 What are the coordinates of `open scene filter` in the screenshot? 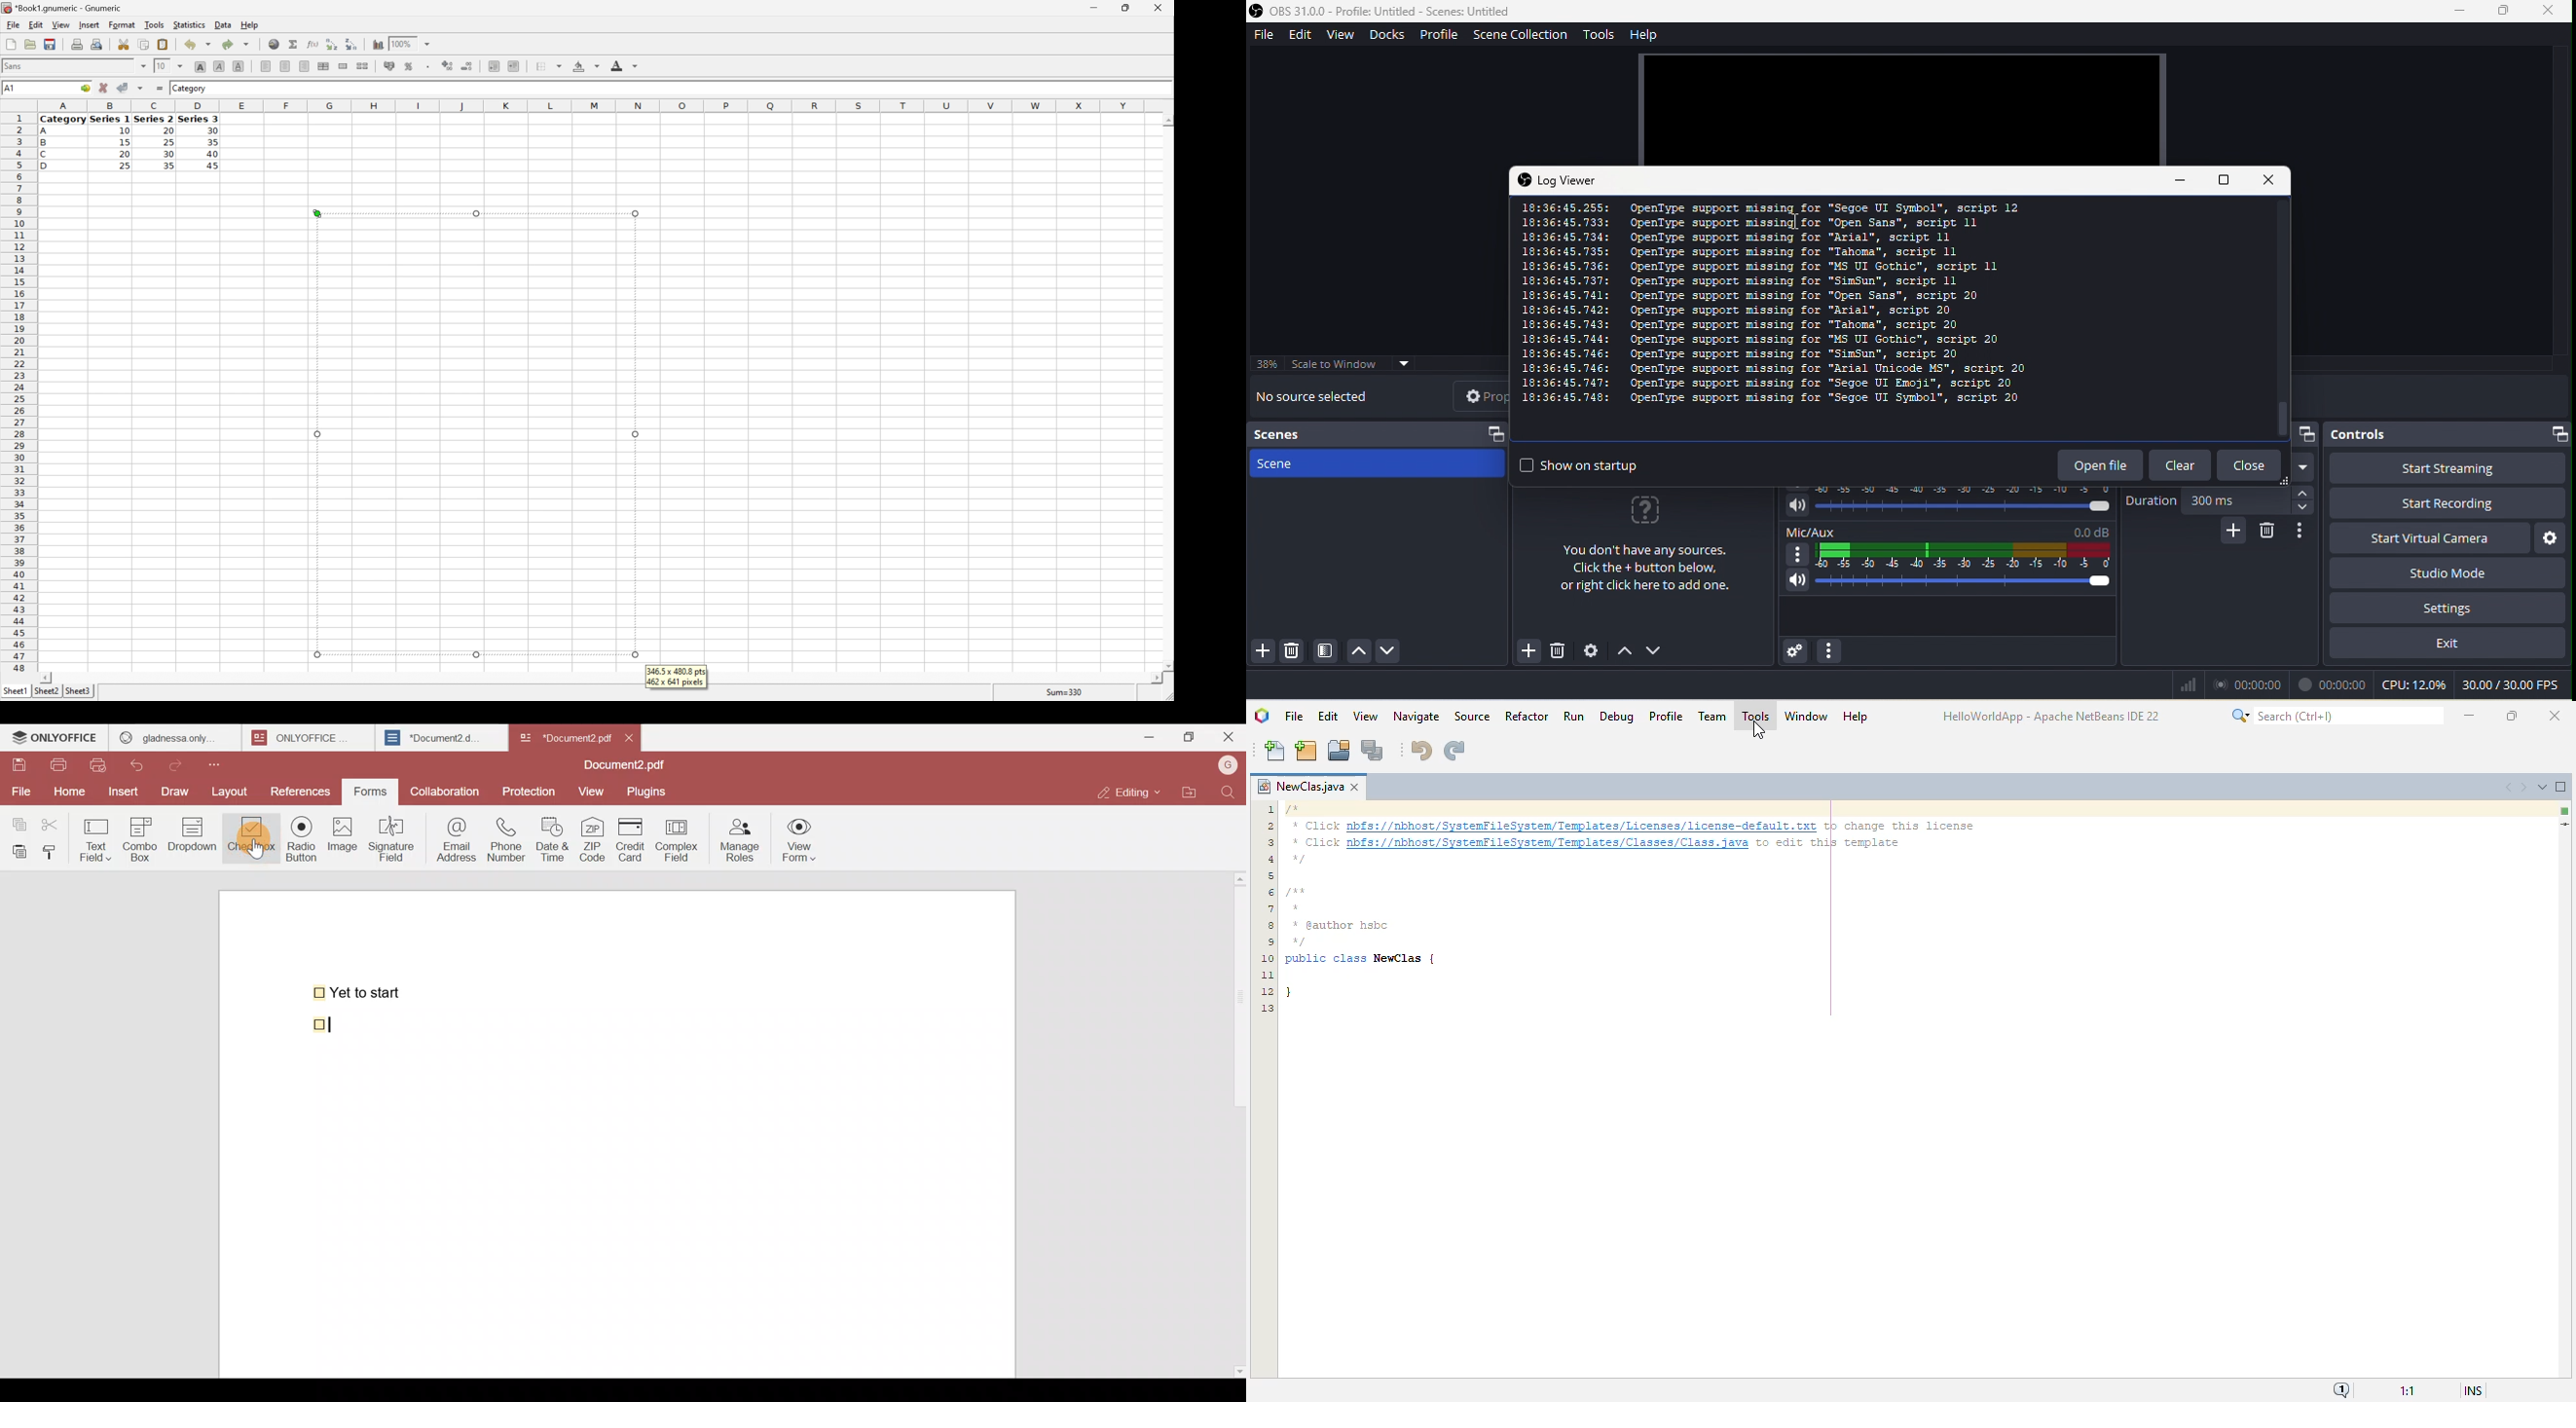 It's located at (1327, 651).